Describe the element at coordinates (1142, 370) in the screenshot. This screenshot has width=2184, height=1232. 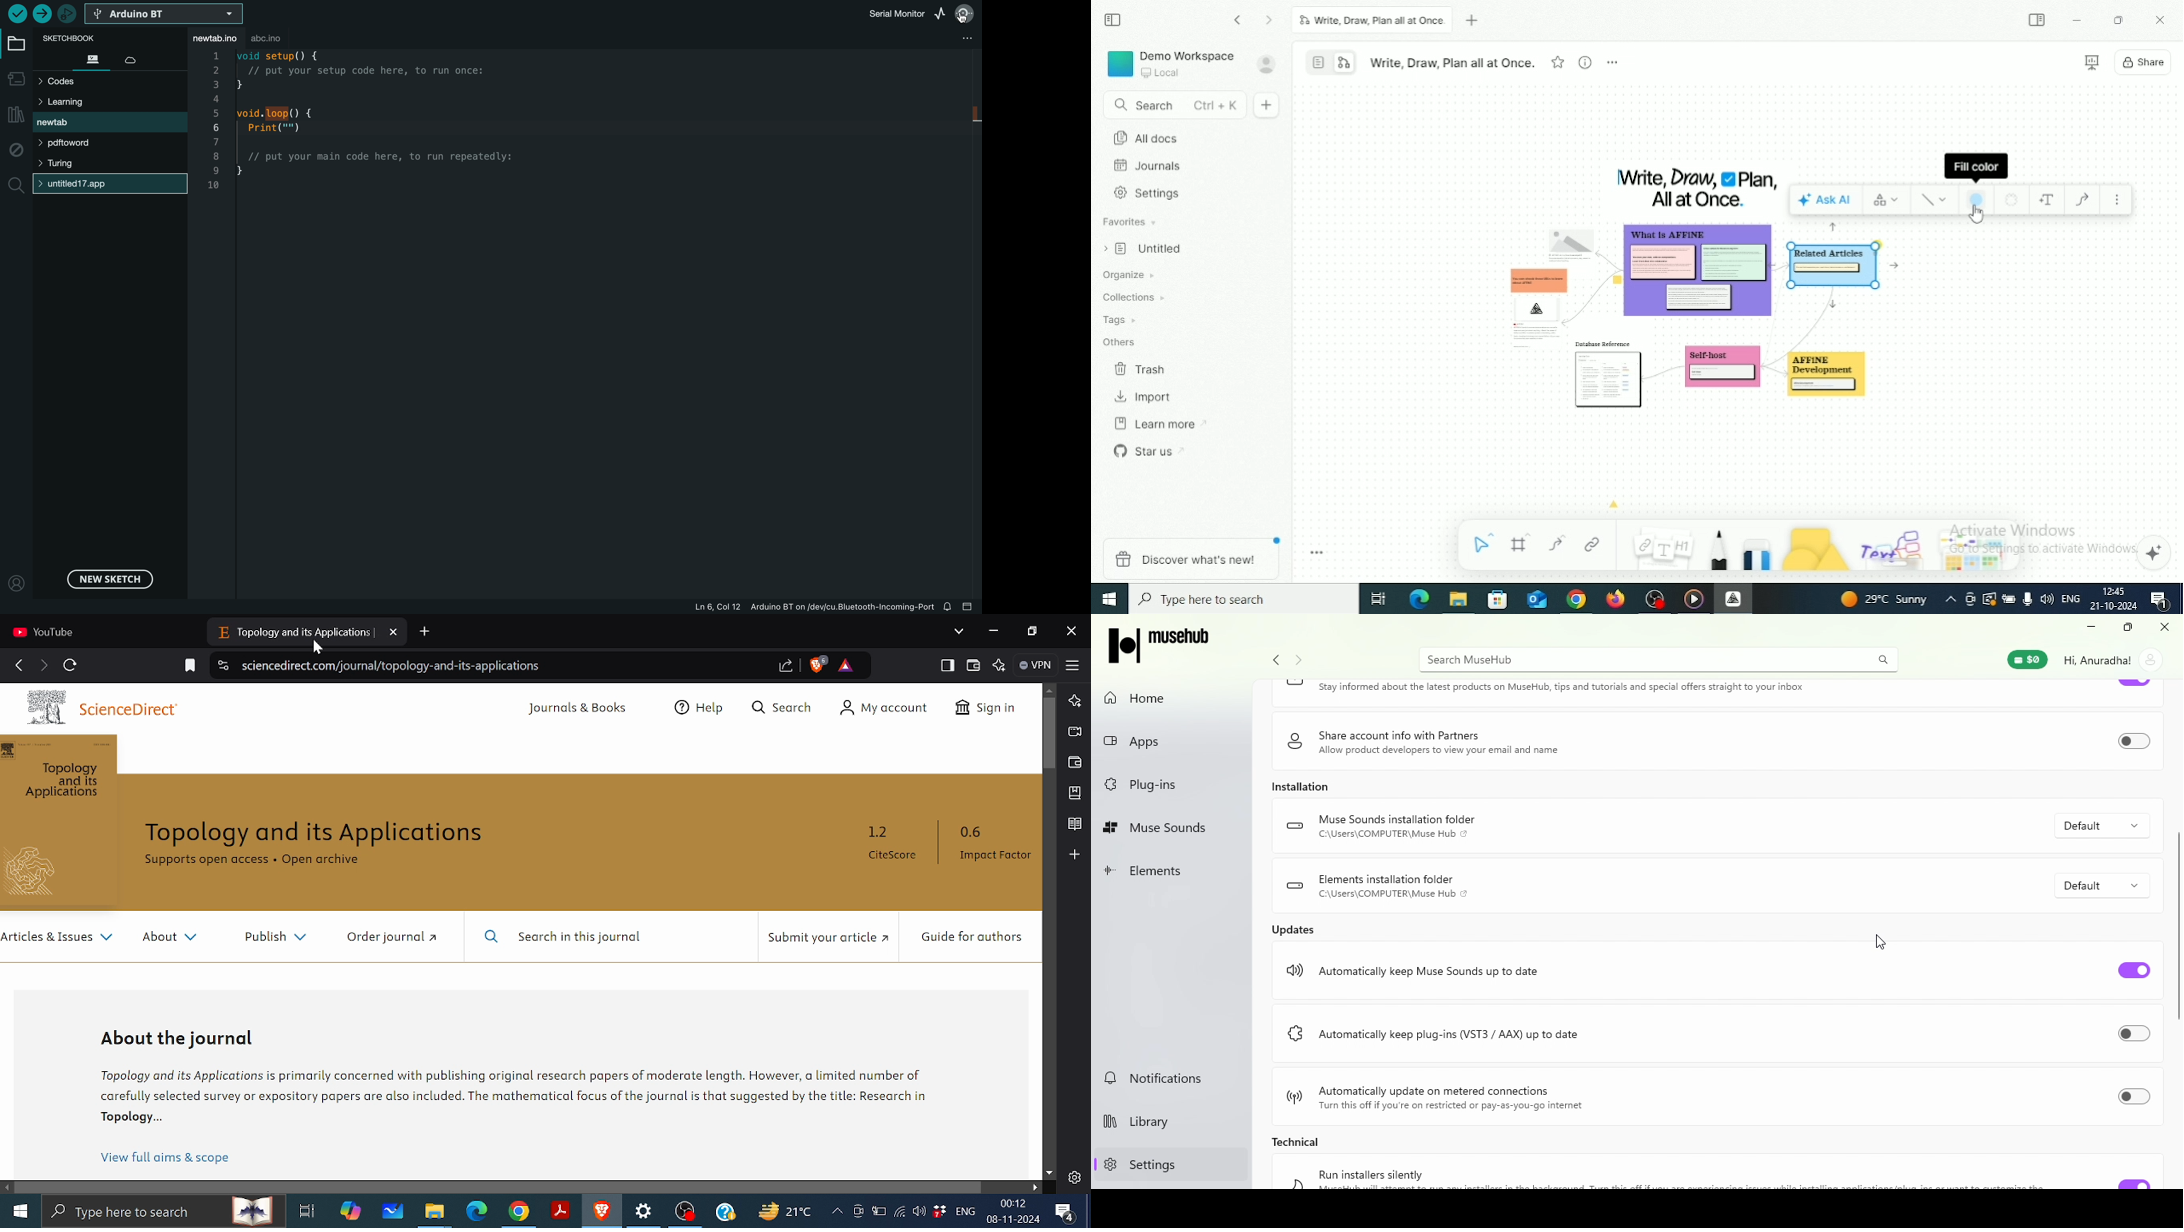
I see `Trash` at that location.